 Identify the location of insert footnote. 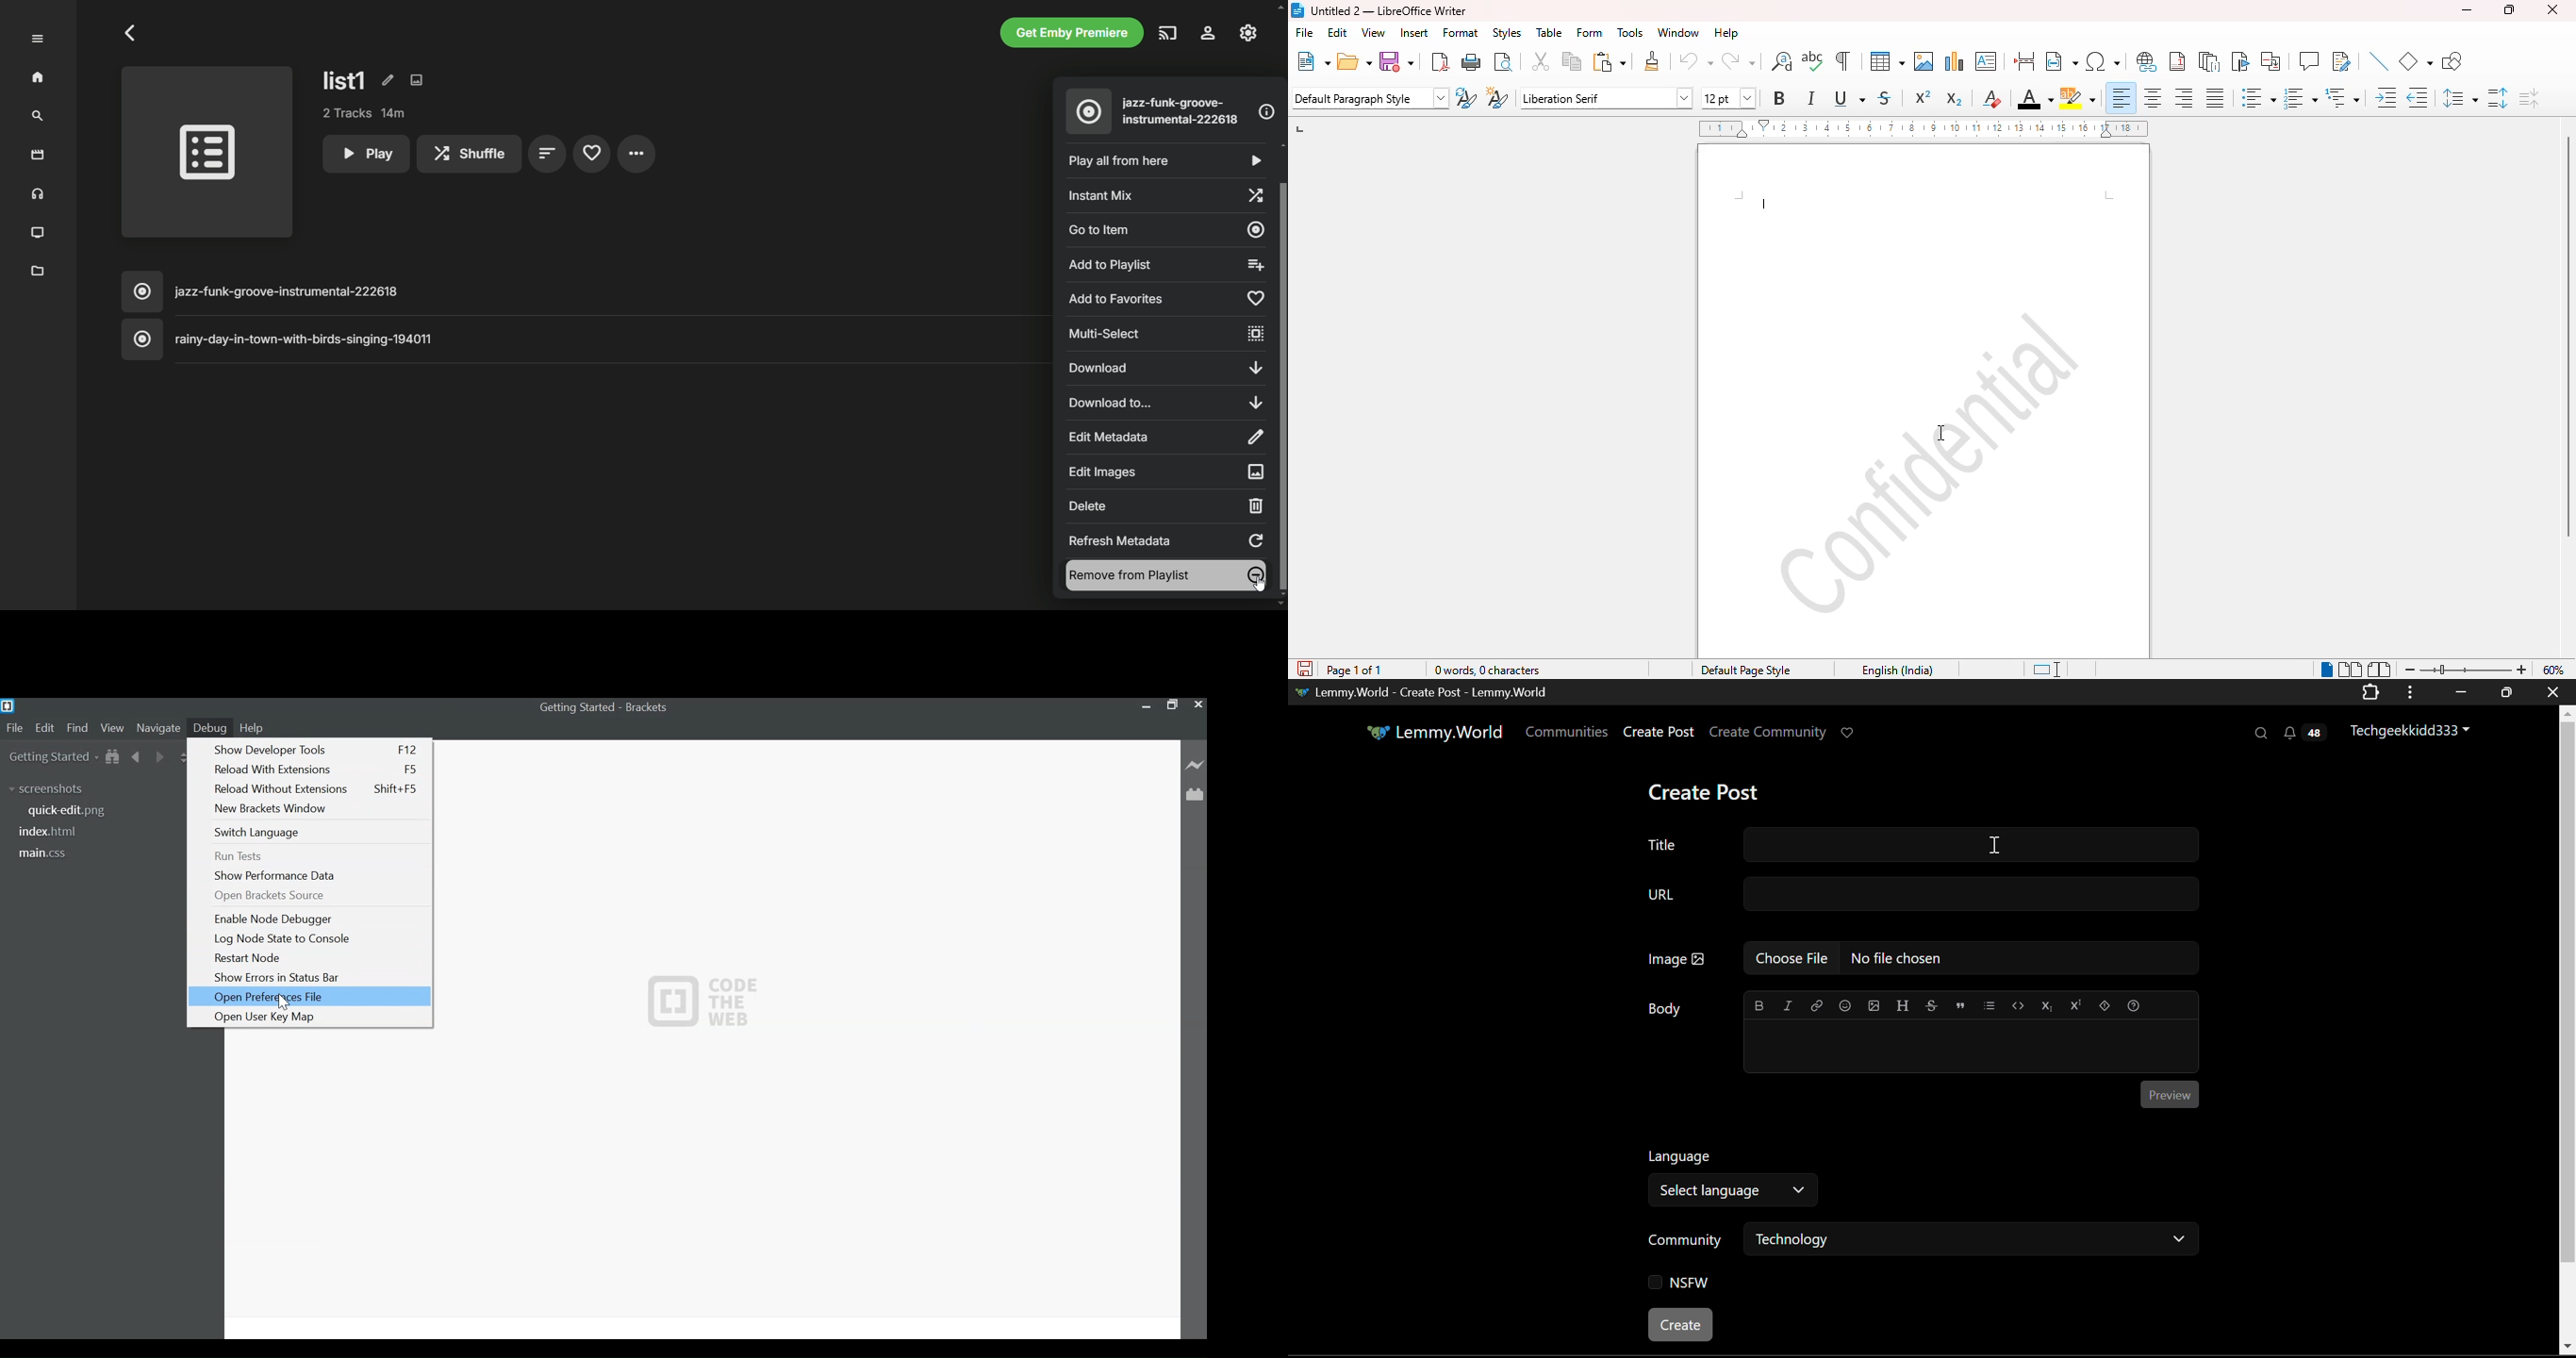
(2178, 61).